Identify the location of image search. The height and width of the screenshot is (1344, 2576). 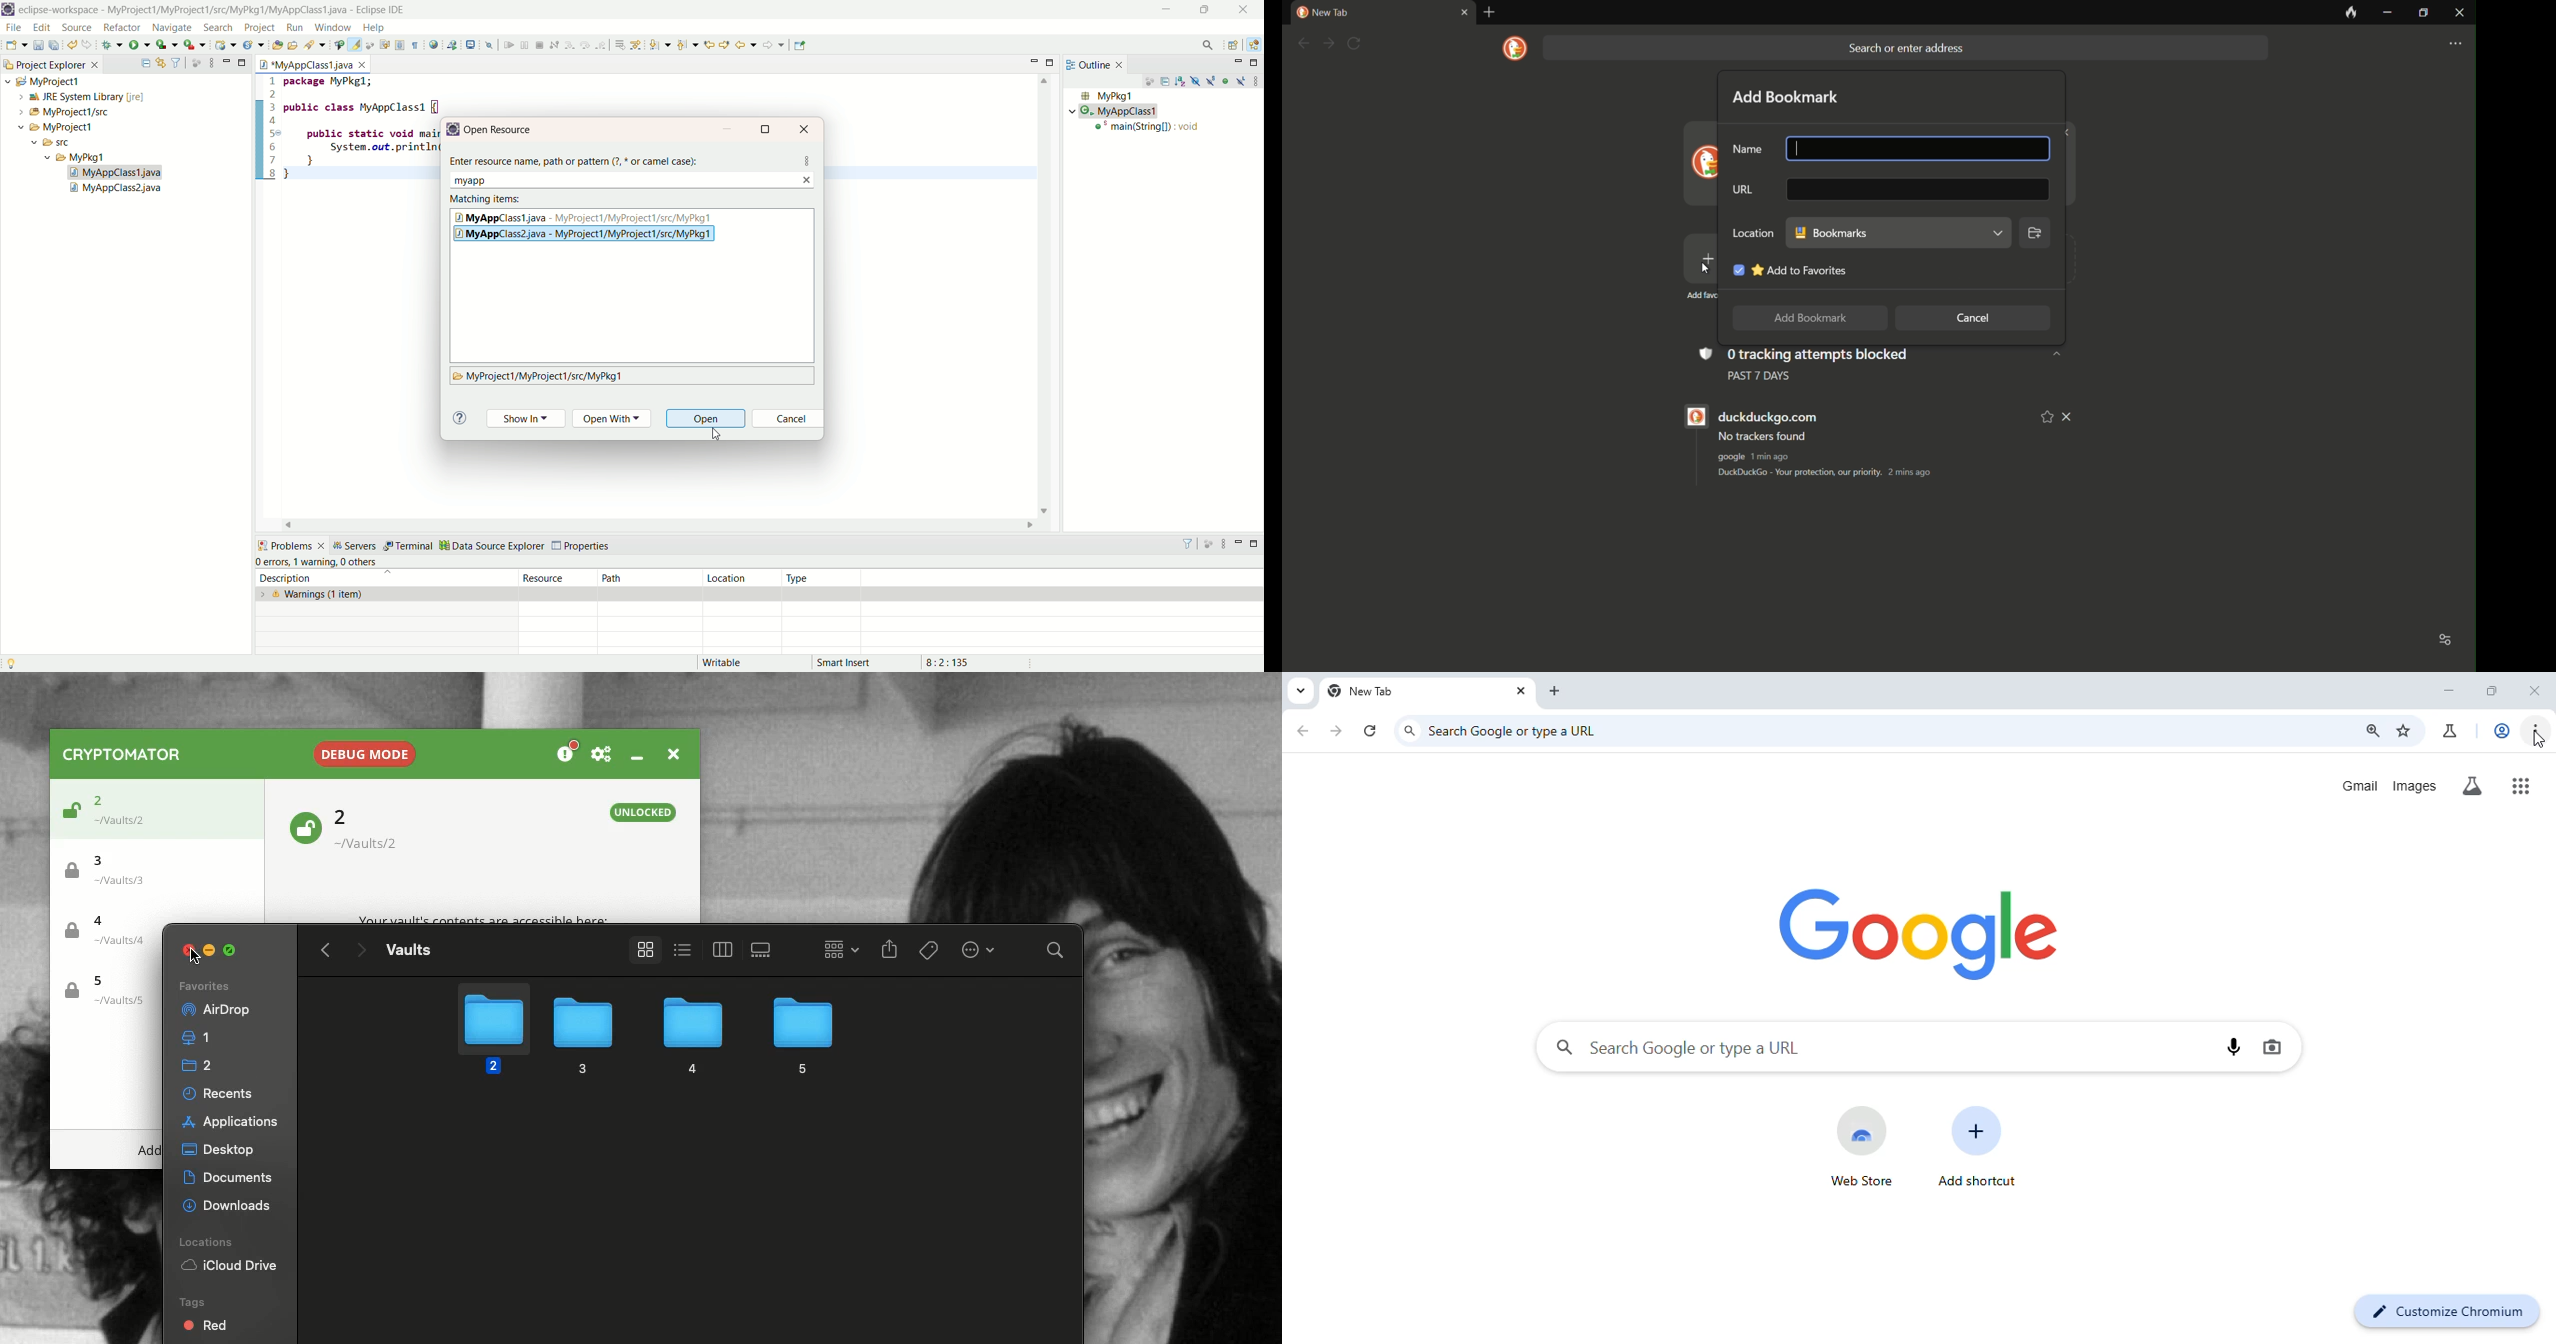
(2271, 1047).